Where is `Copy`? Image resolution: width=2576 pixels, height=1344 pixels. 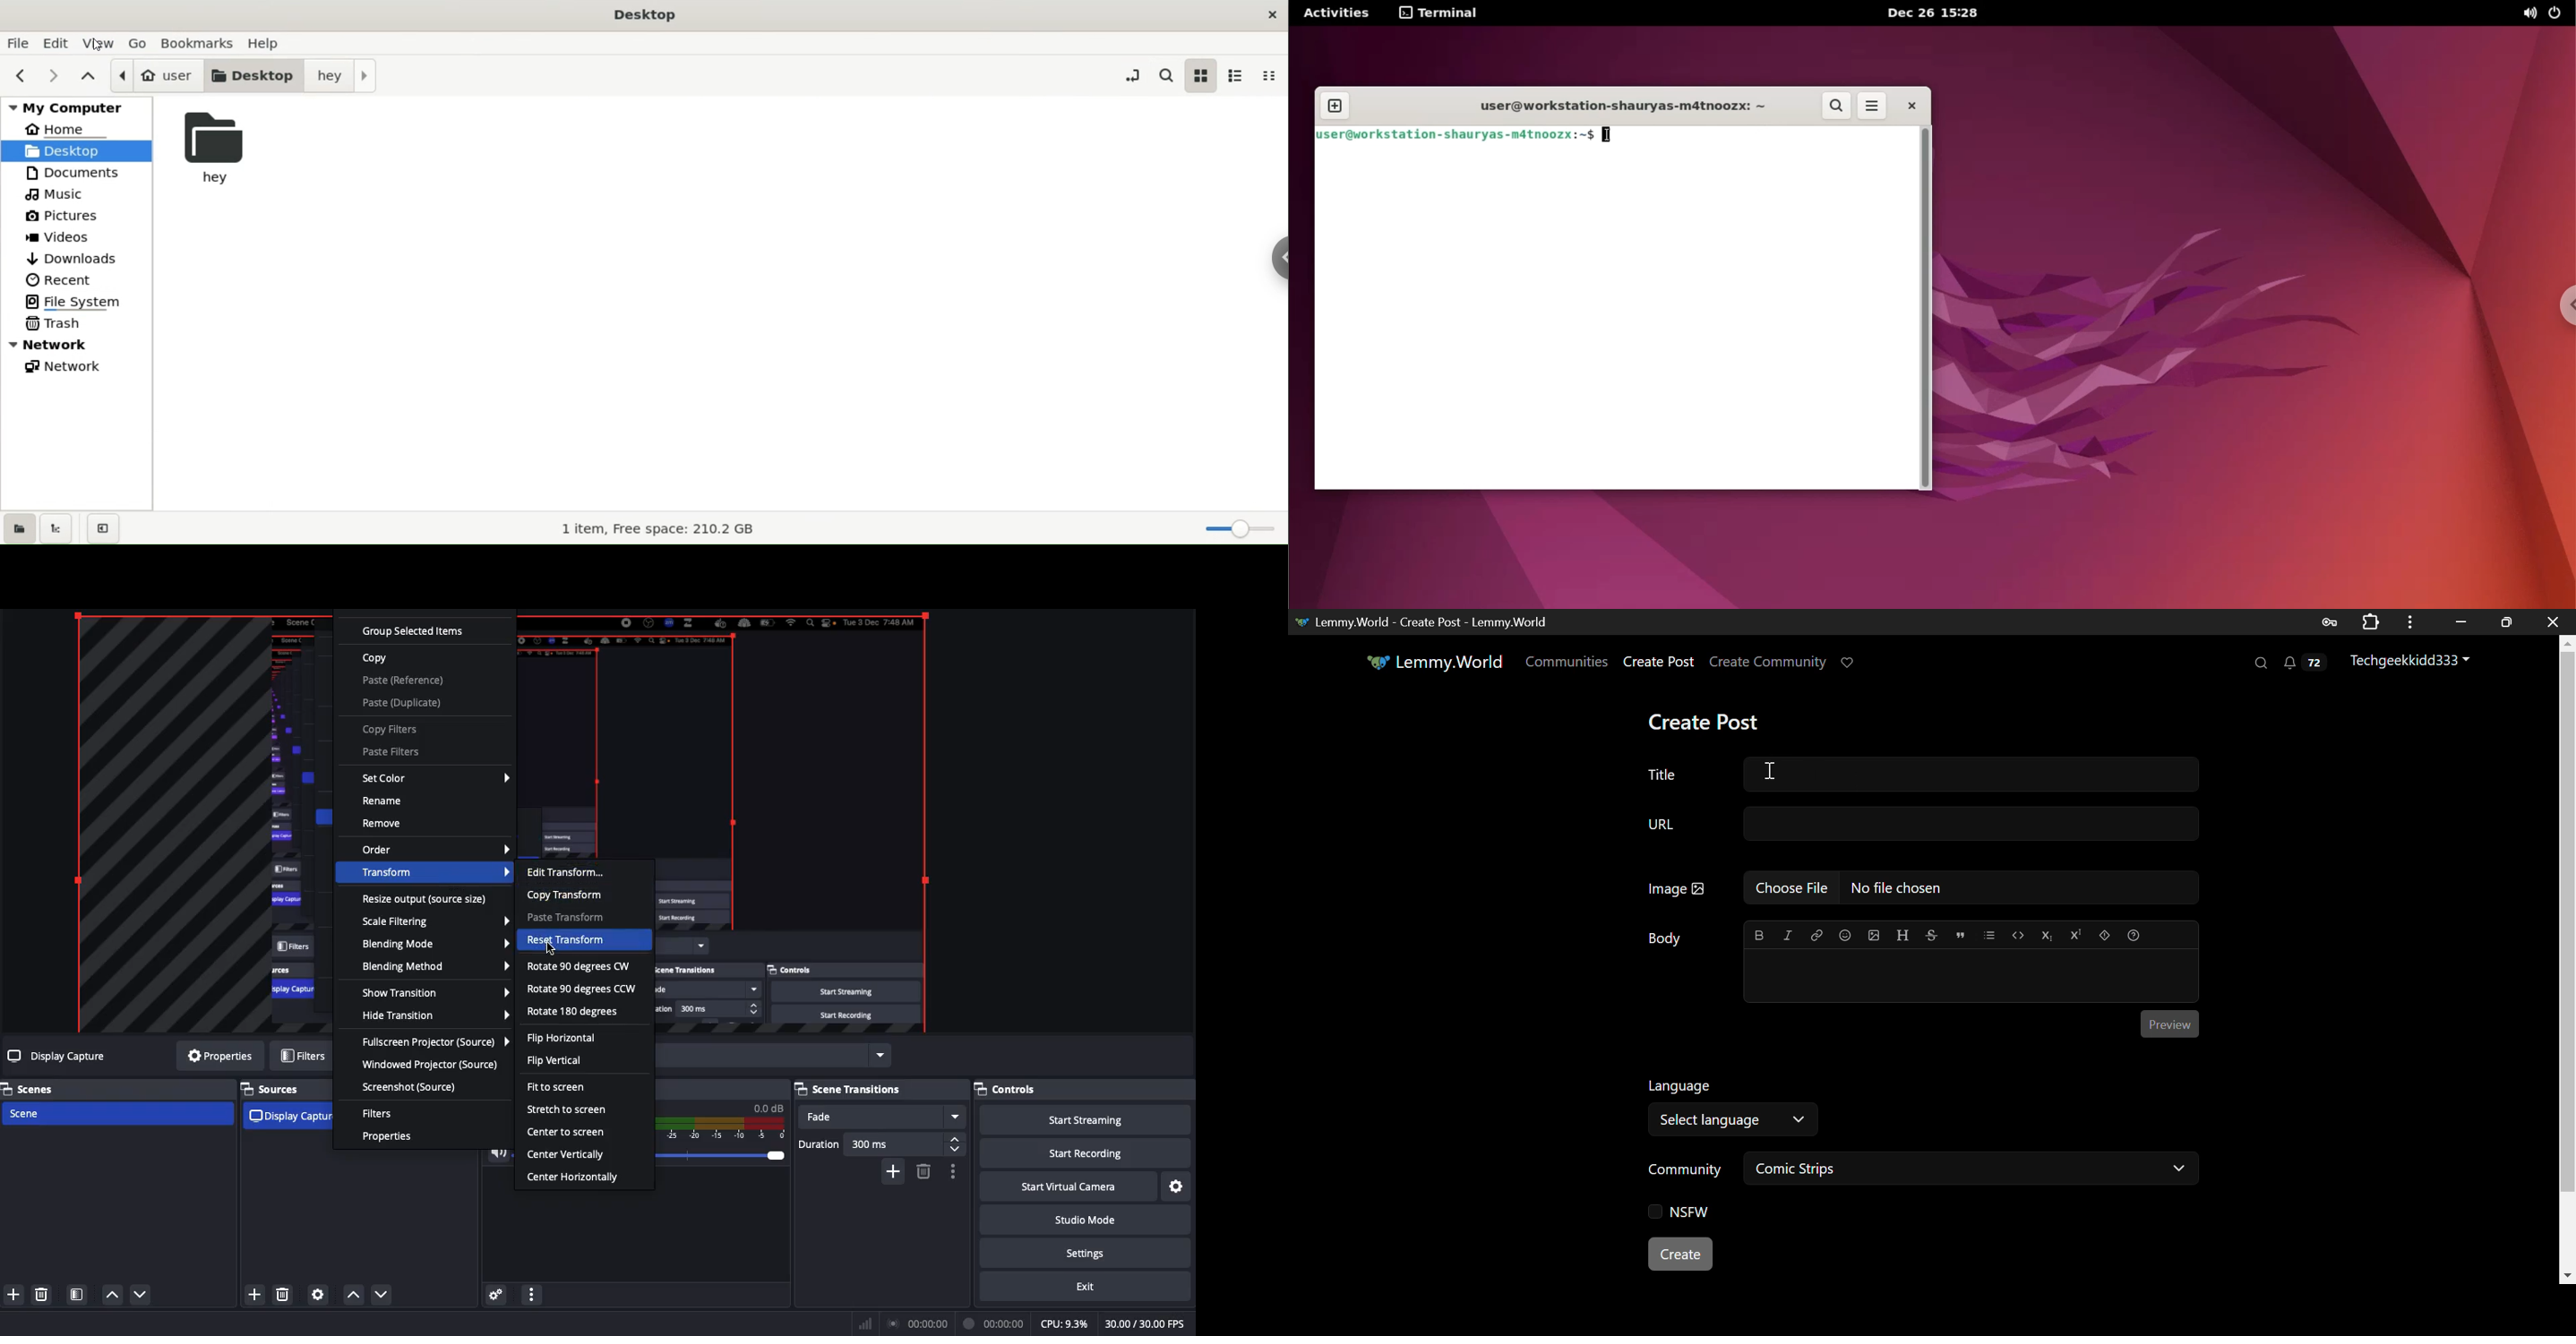
Copy is located at coordinates (375, 658).